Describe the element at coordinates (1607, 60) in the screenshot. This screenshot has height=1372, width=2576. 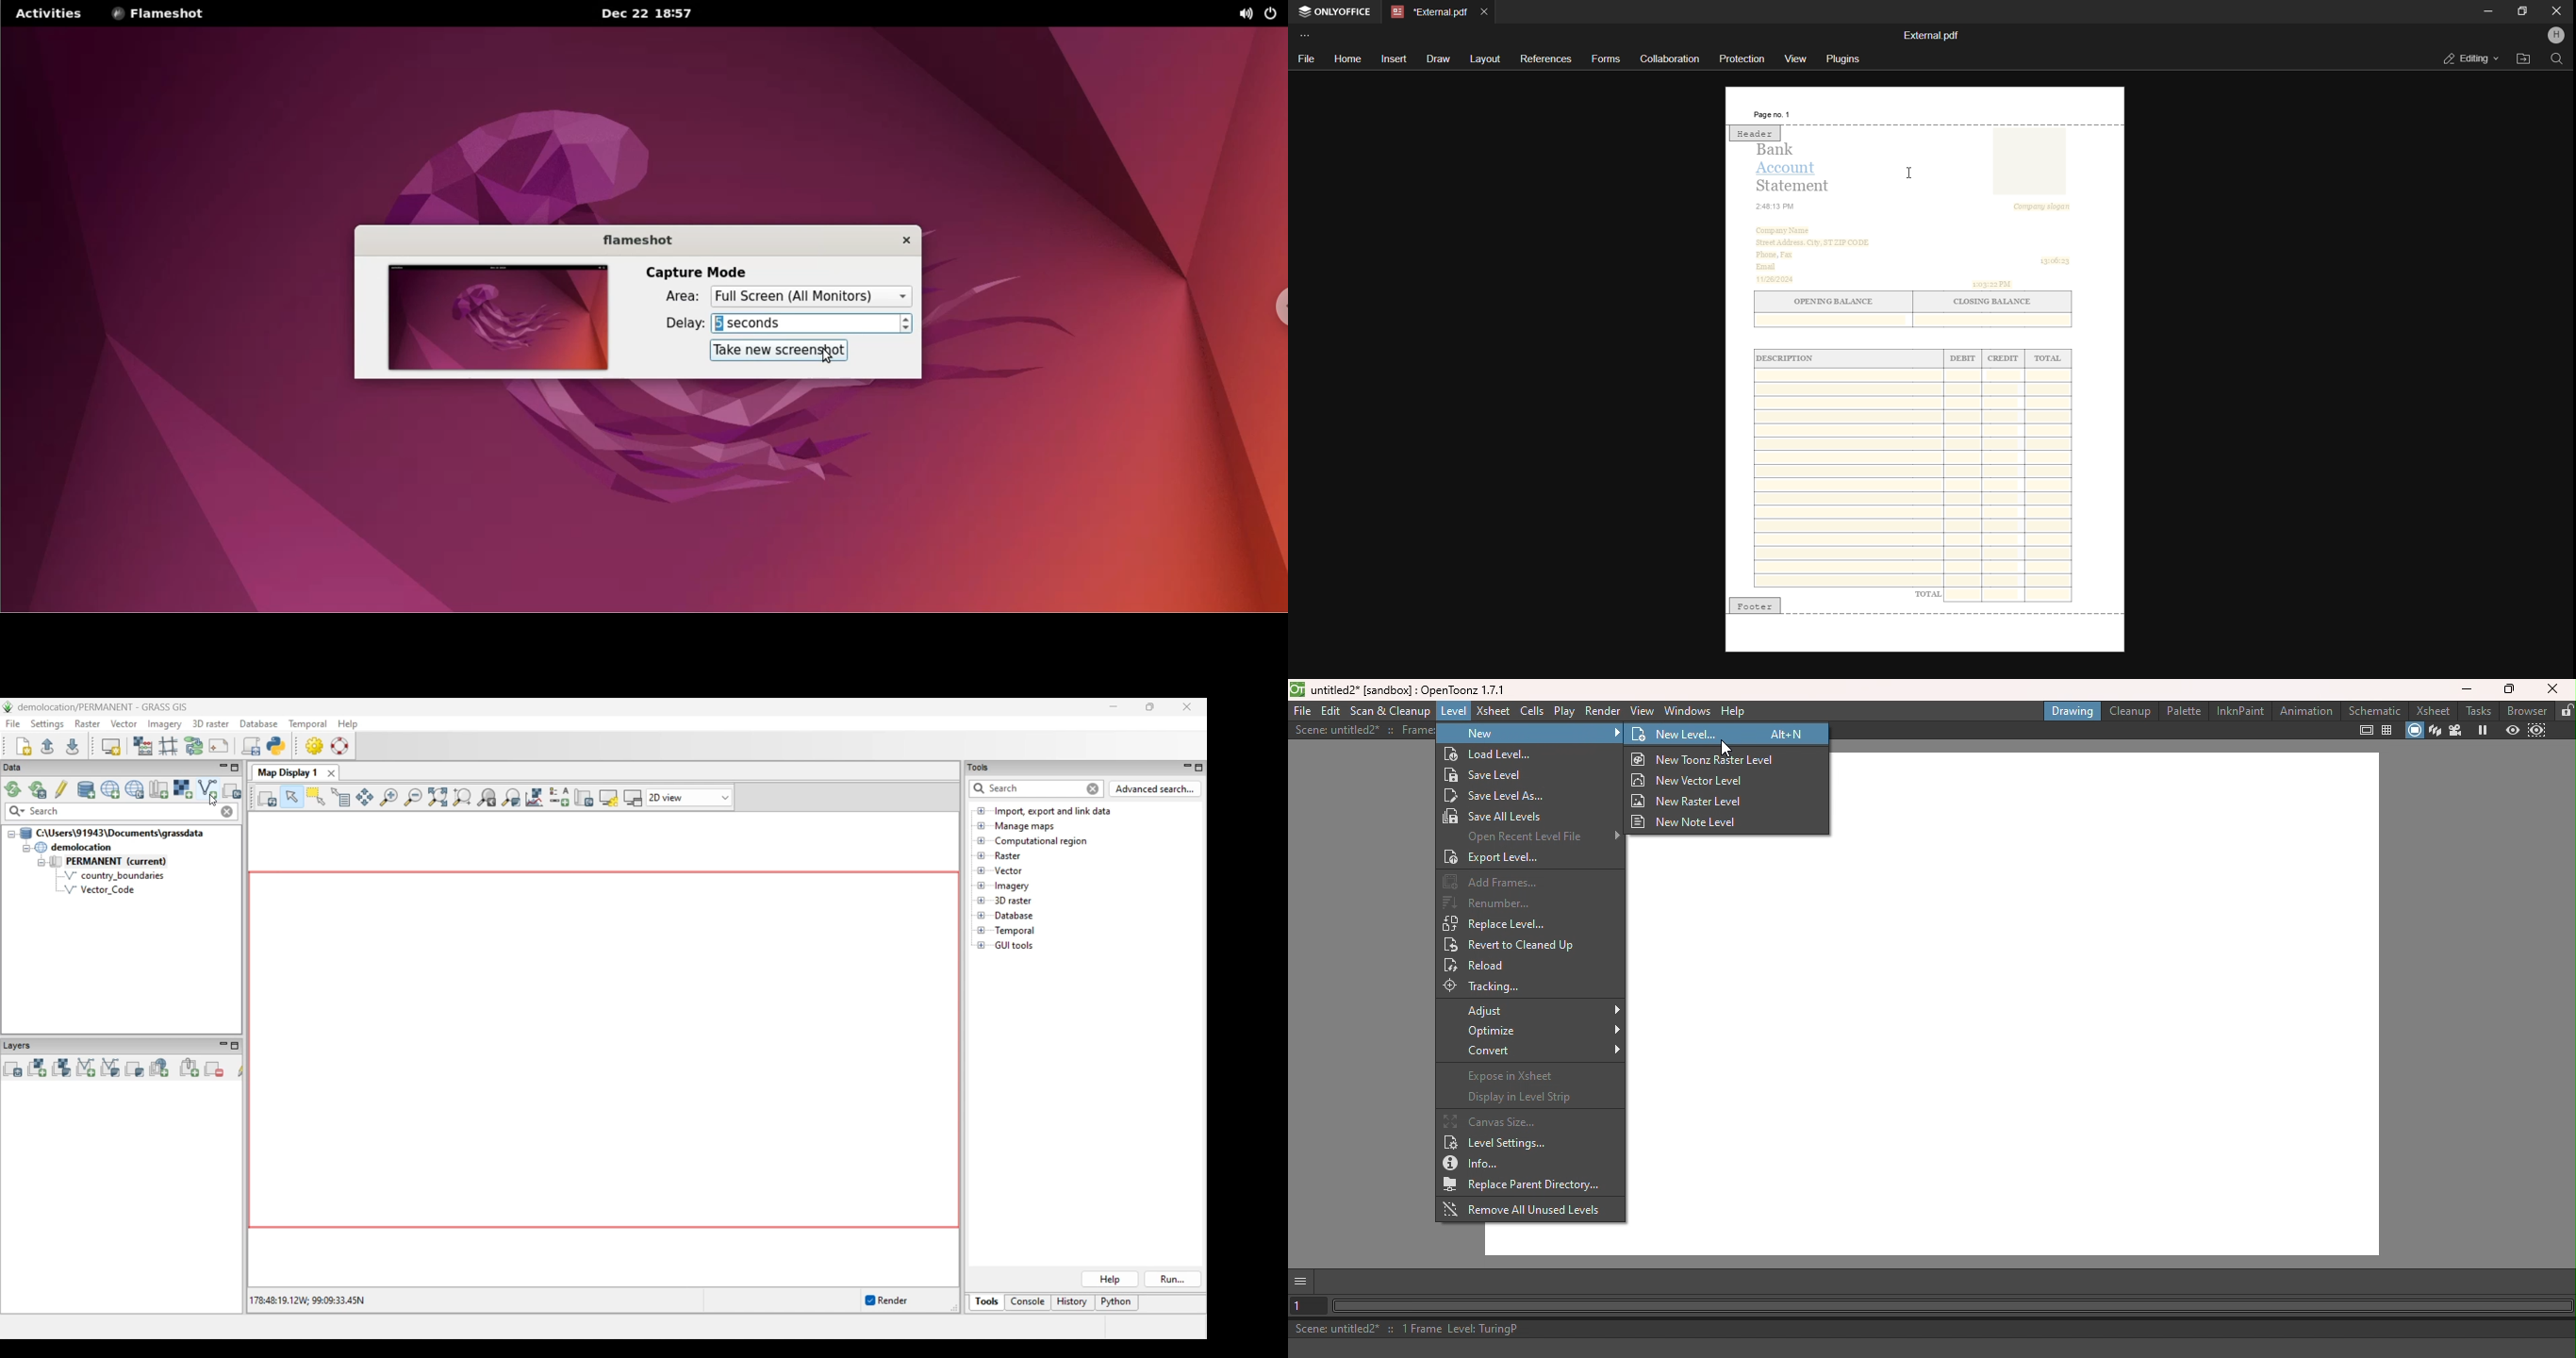
I see `forms` at that location.